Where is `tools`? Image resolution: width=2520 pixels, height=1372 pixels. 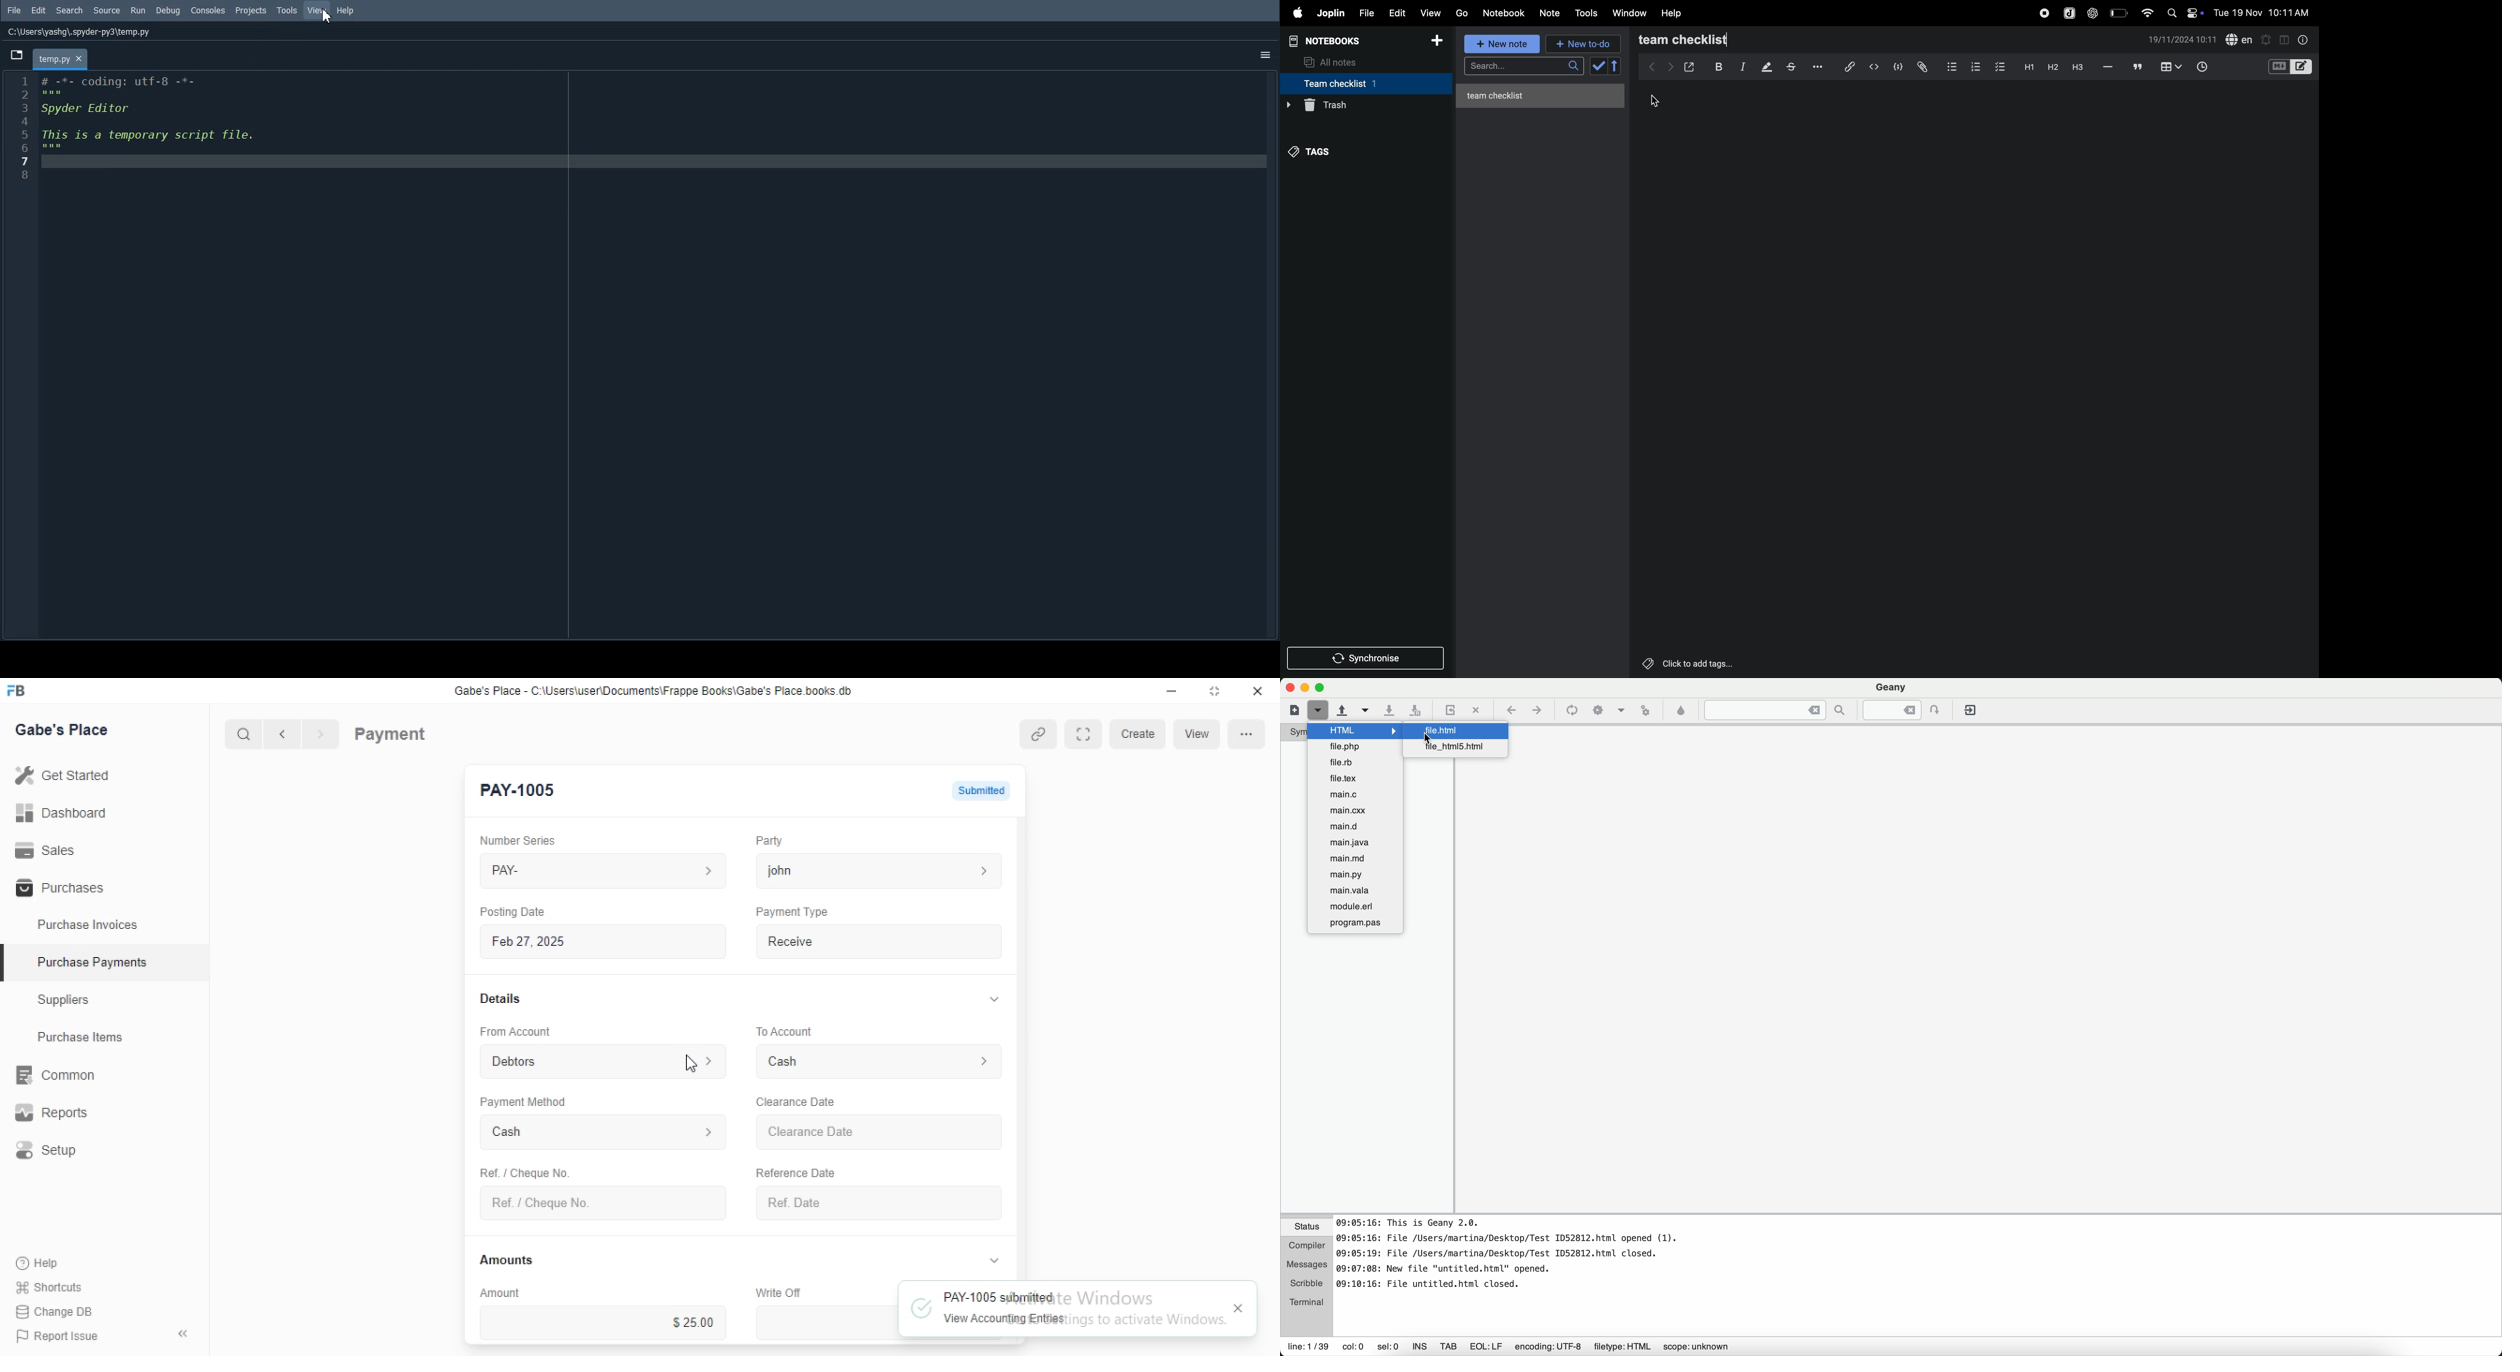 tools is located at coordinates (1587, 13).